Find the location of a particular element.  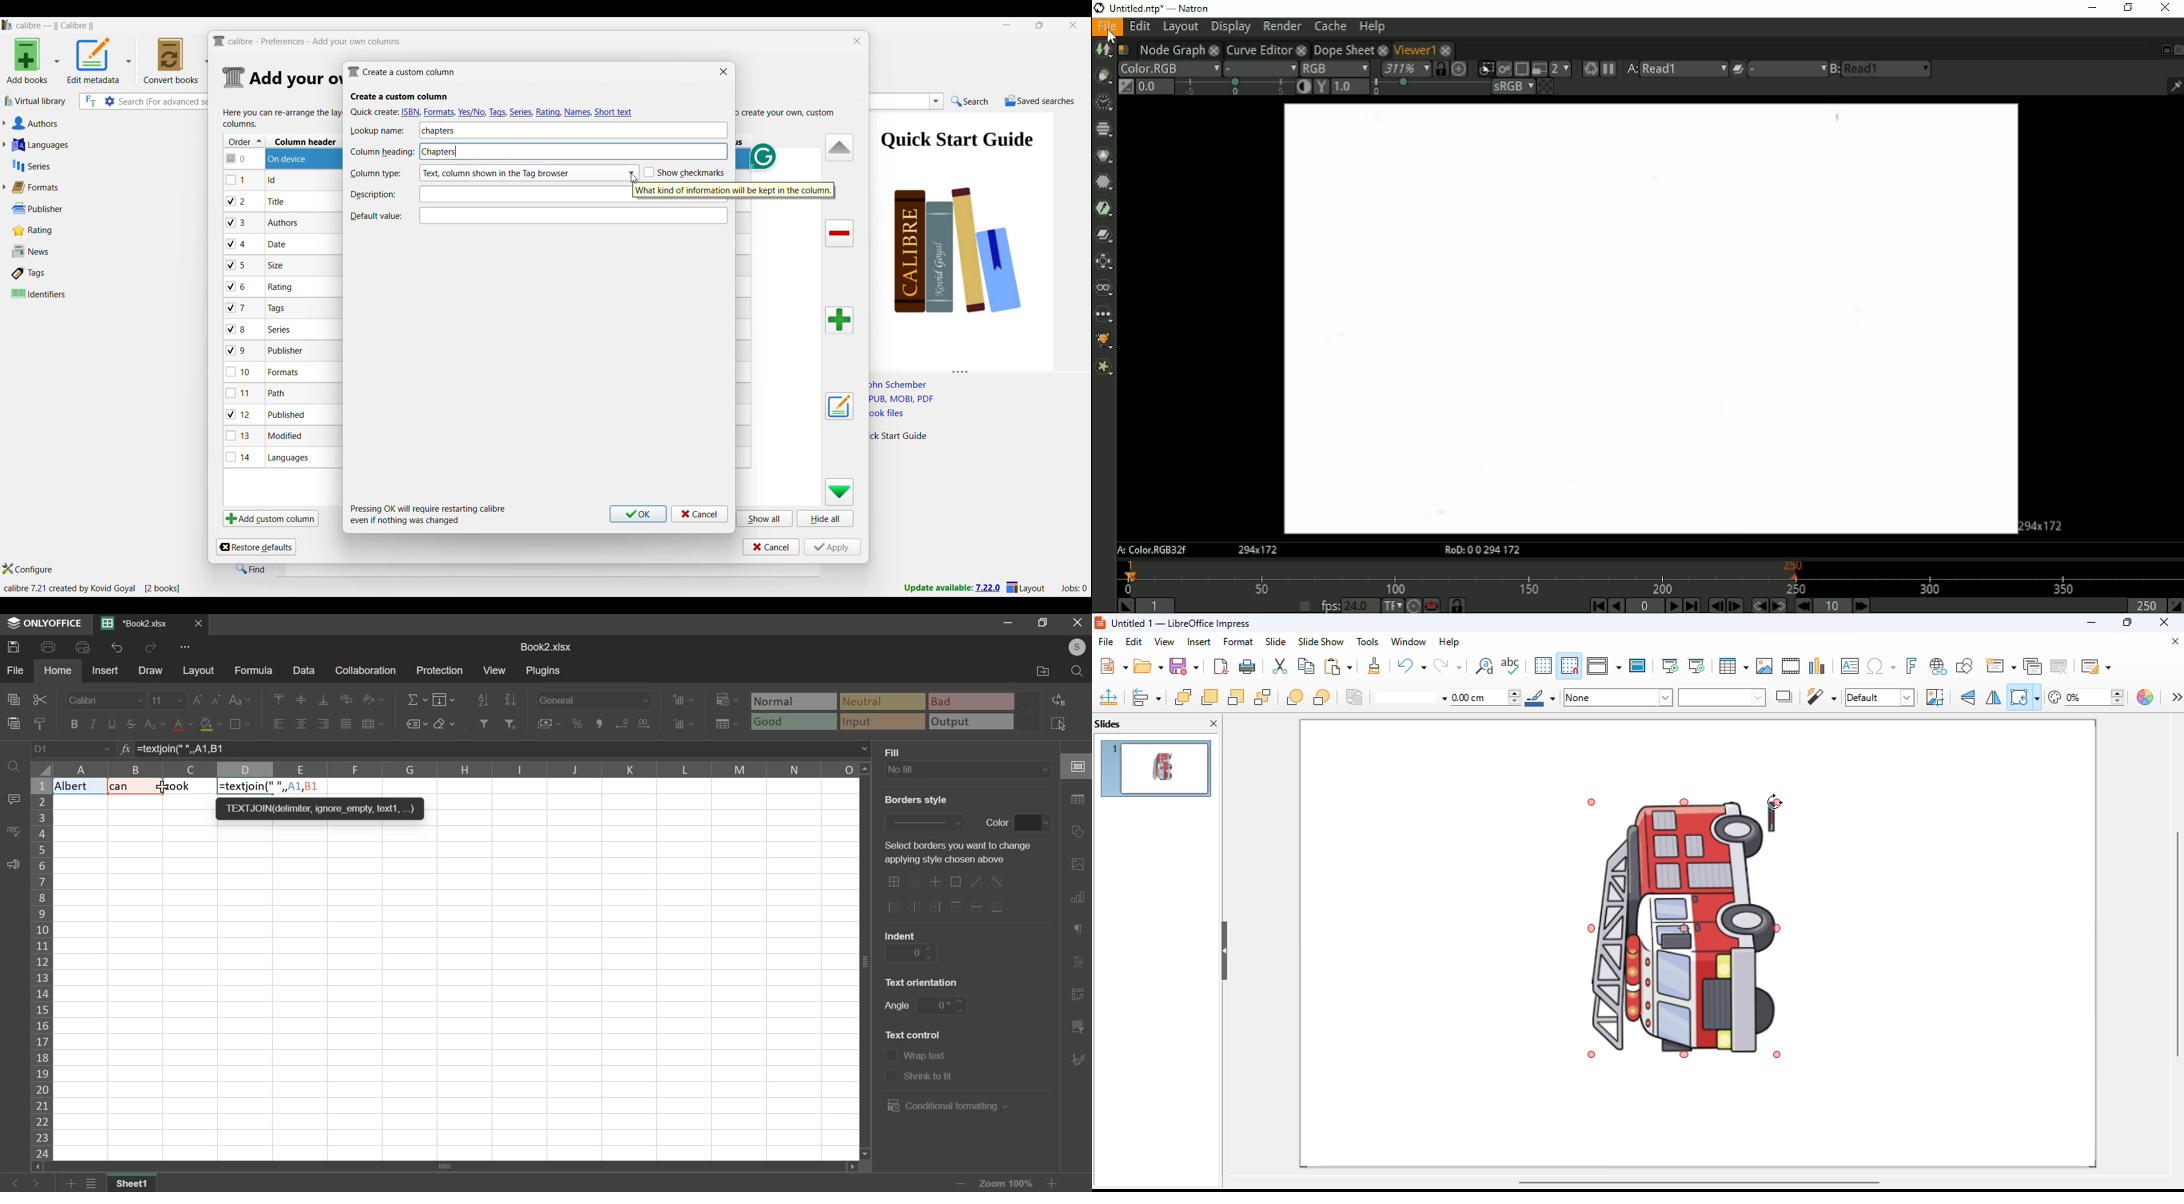

strikethrough is located at coordinates (130, 724).